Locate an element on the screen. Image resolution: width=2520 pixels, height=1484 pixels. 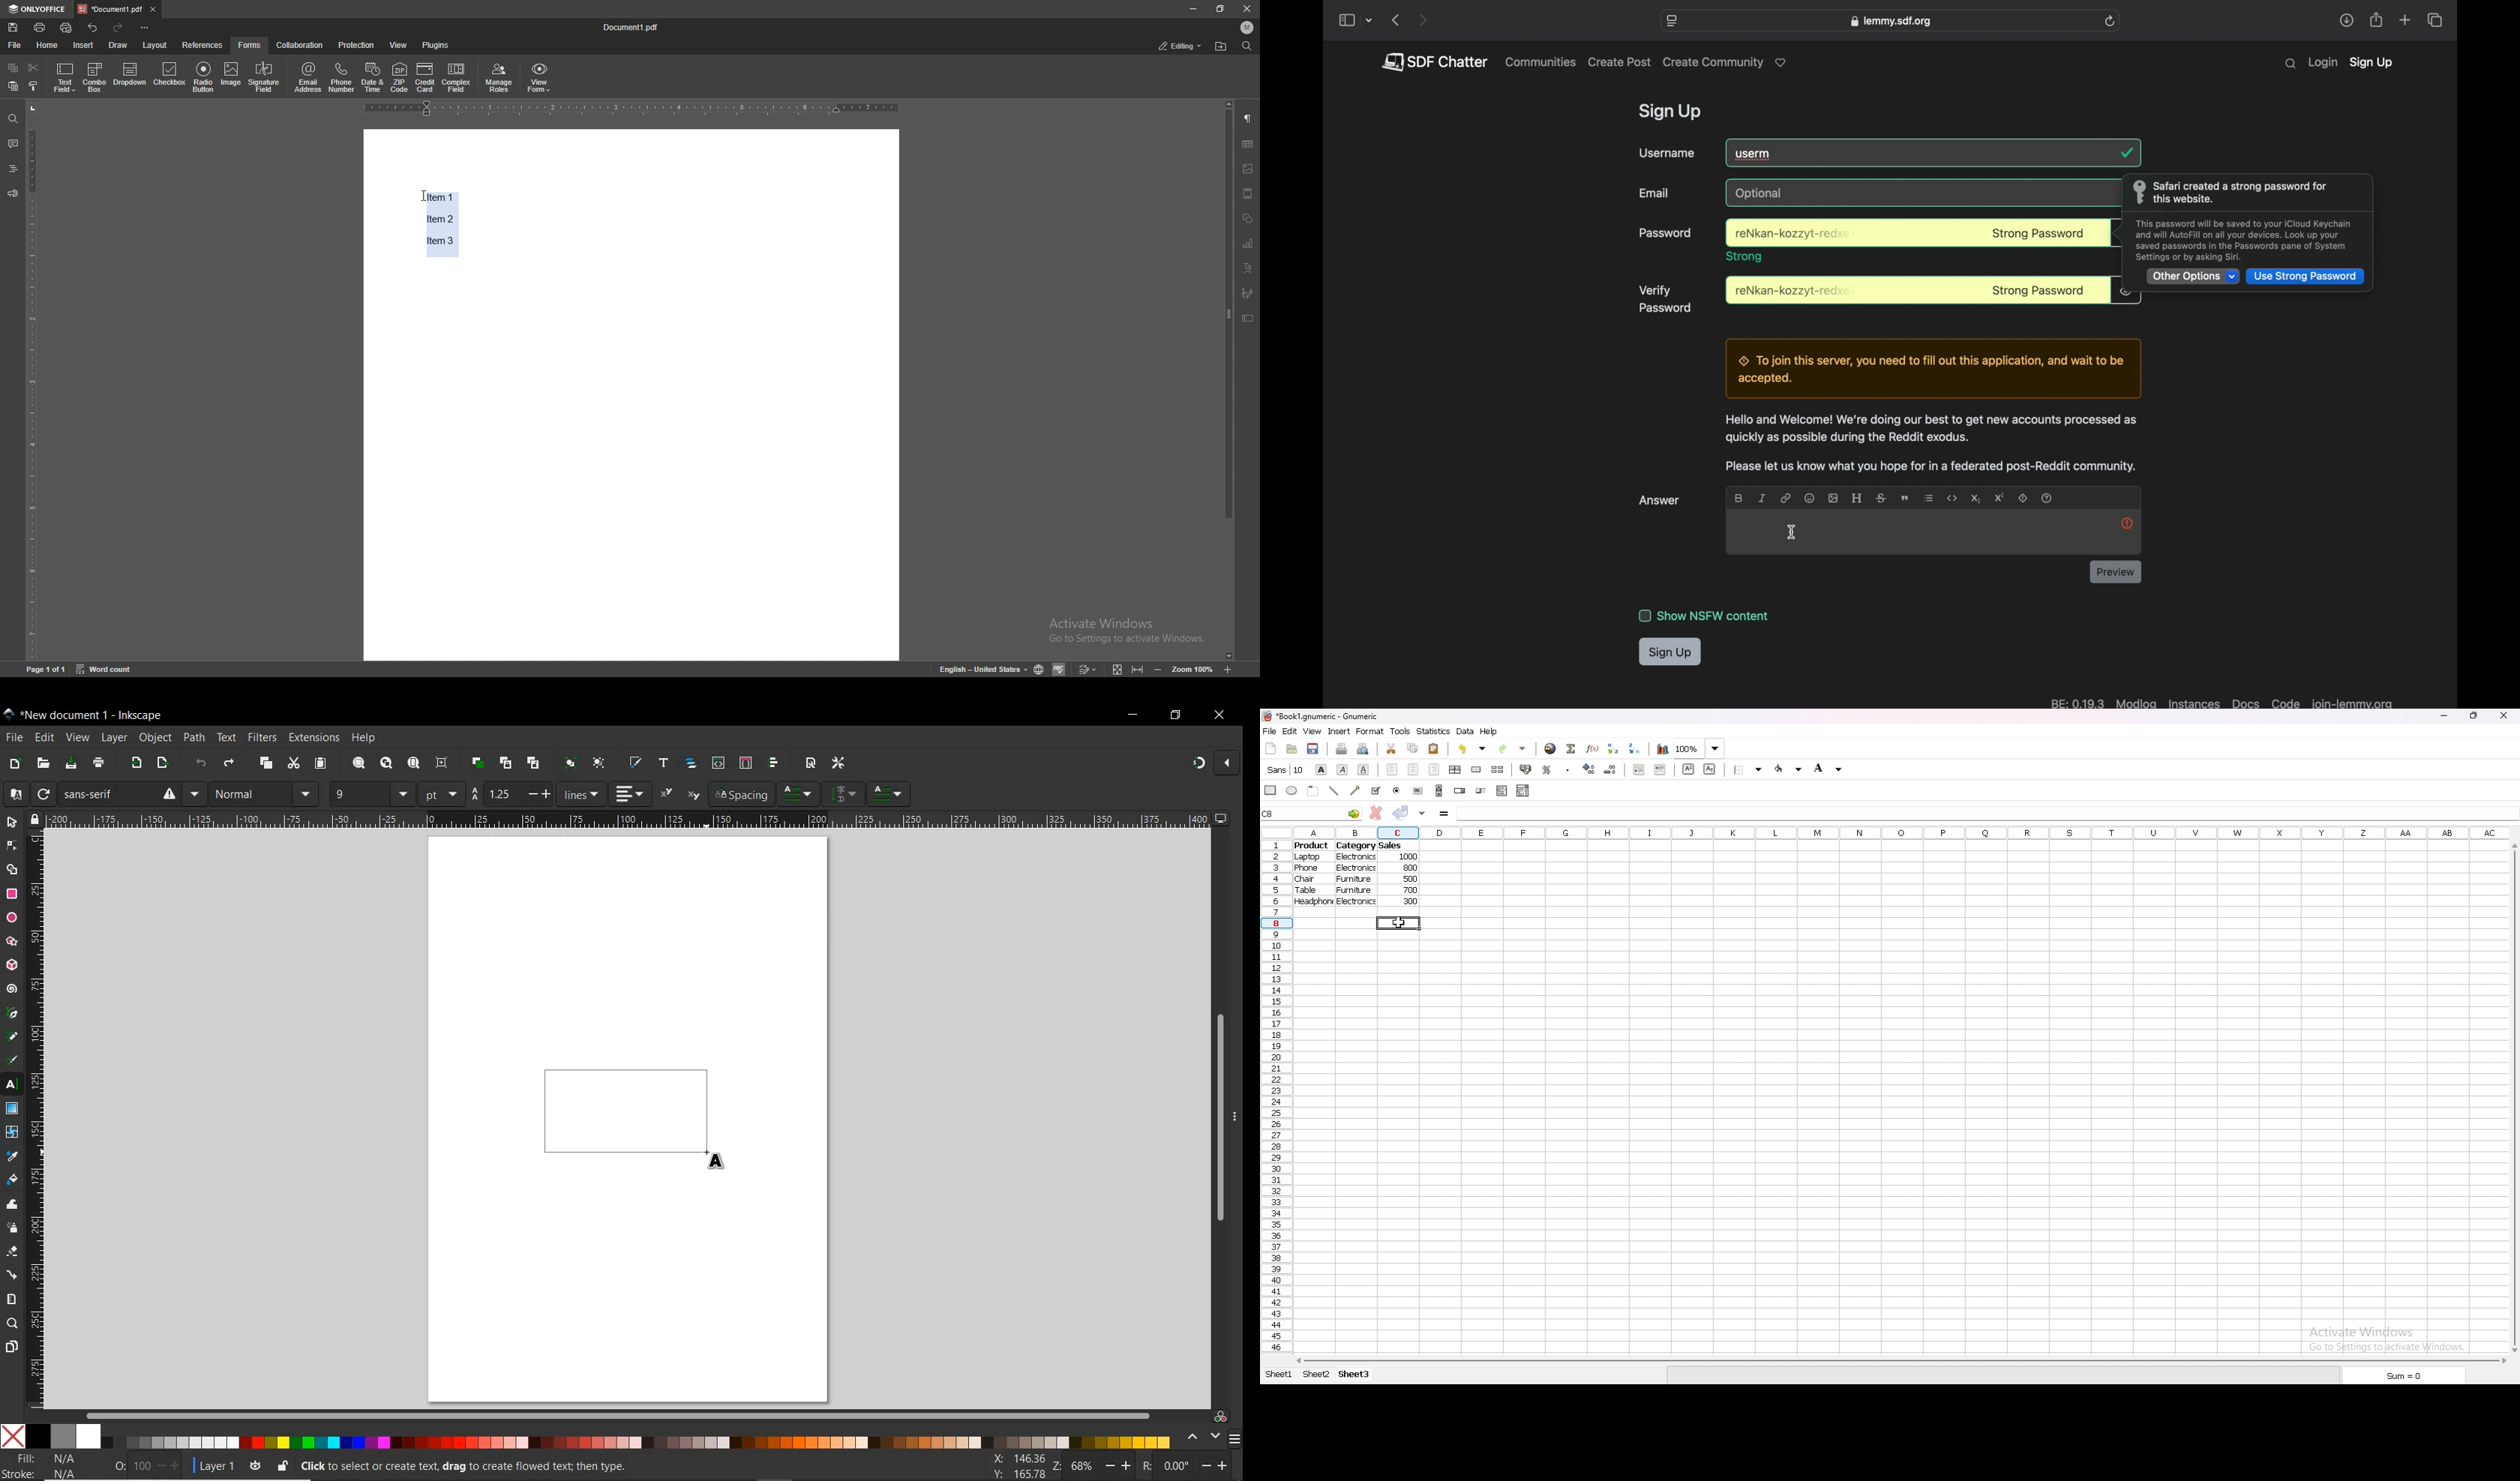
menu is located at coordinates (307, 794).